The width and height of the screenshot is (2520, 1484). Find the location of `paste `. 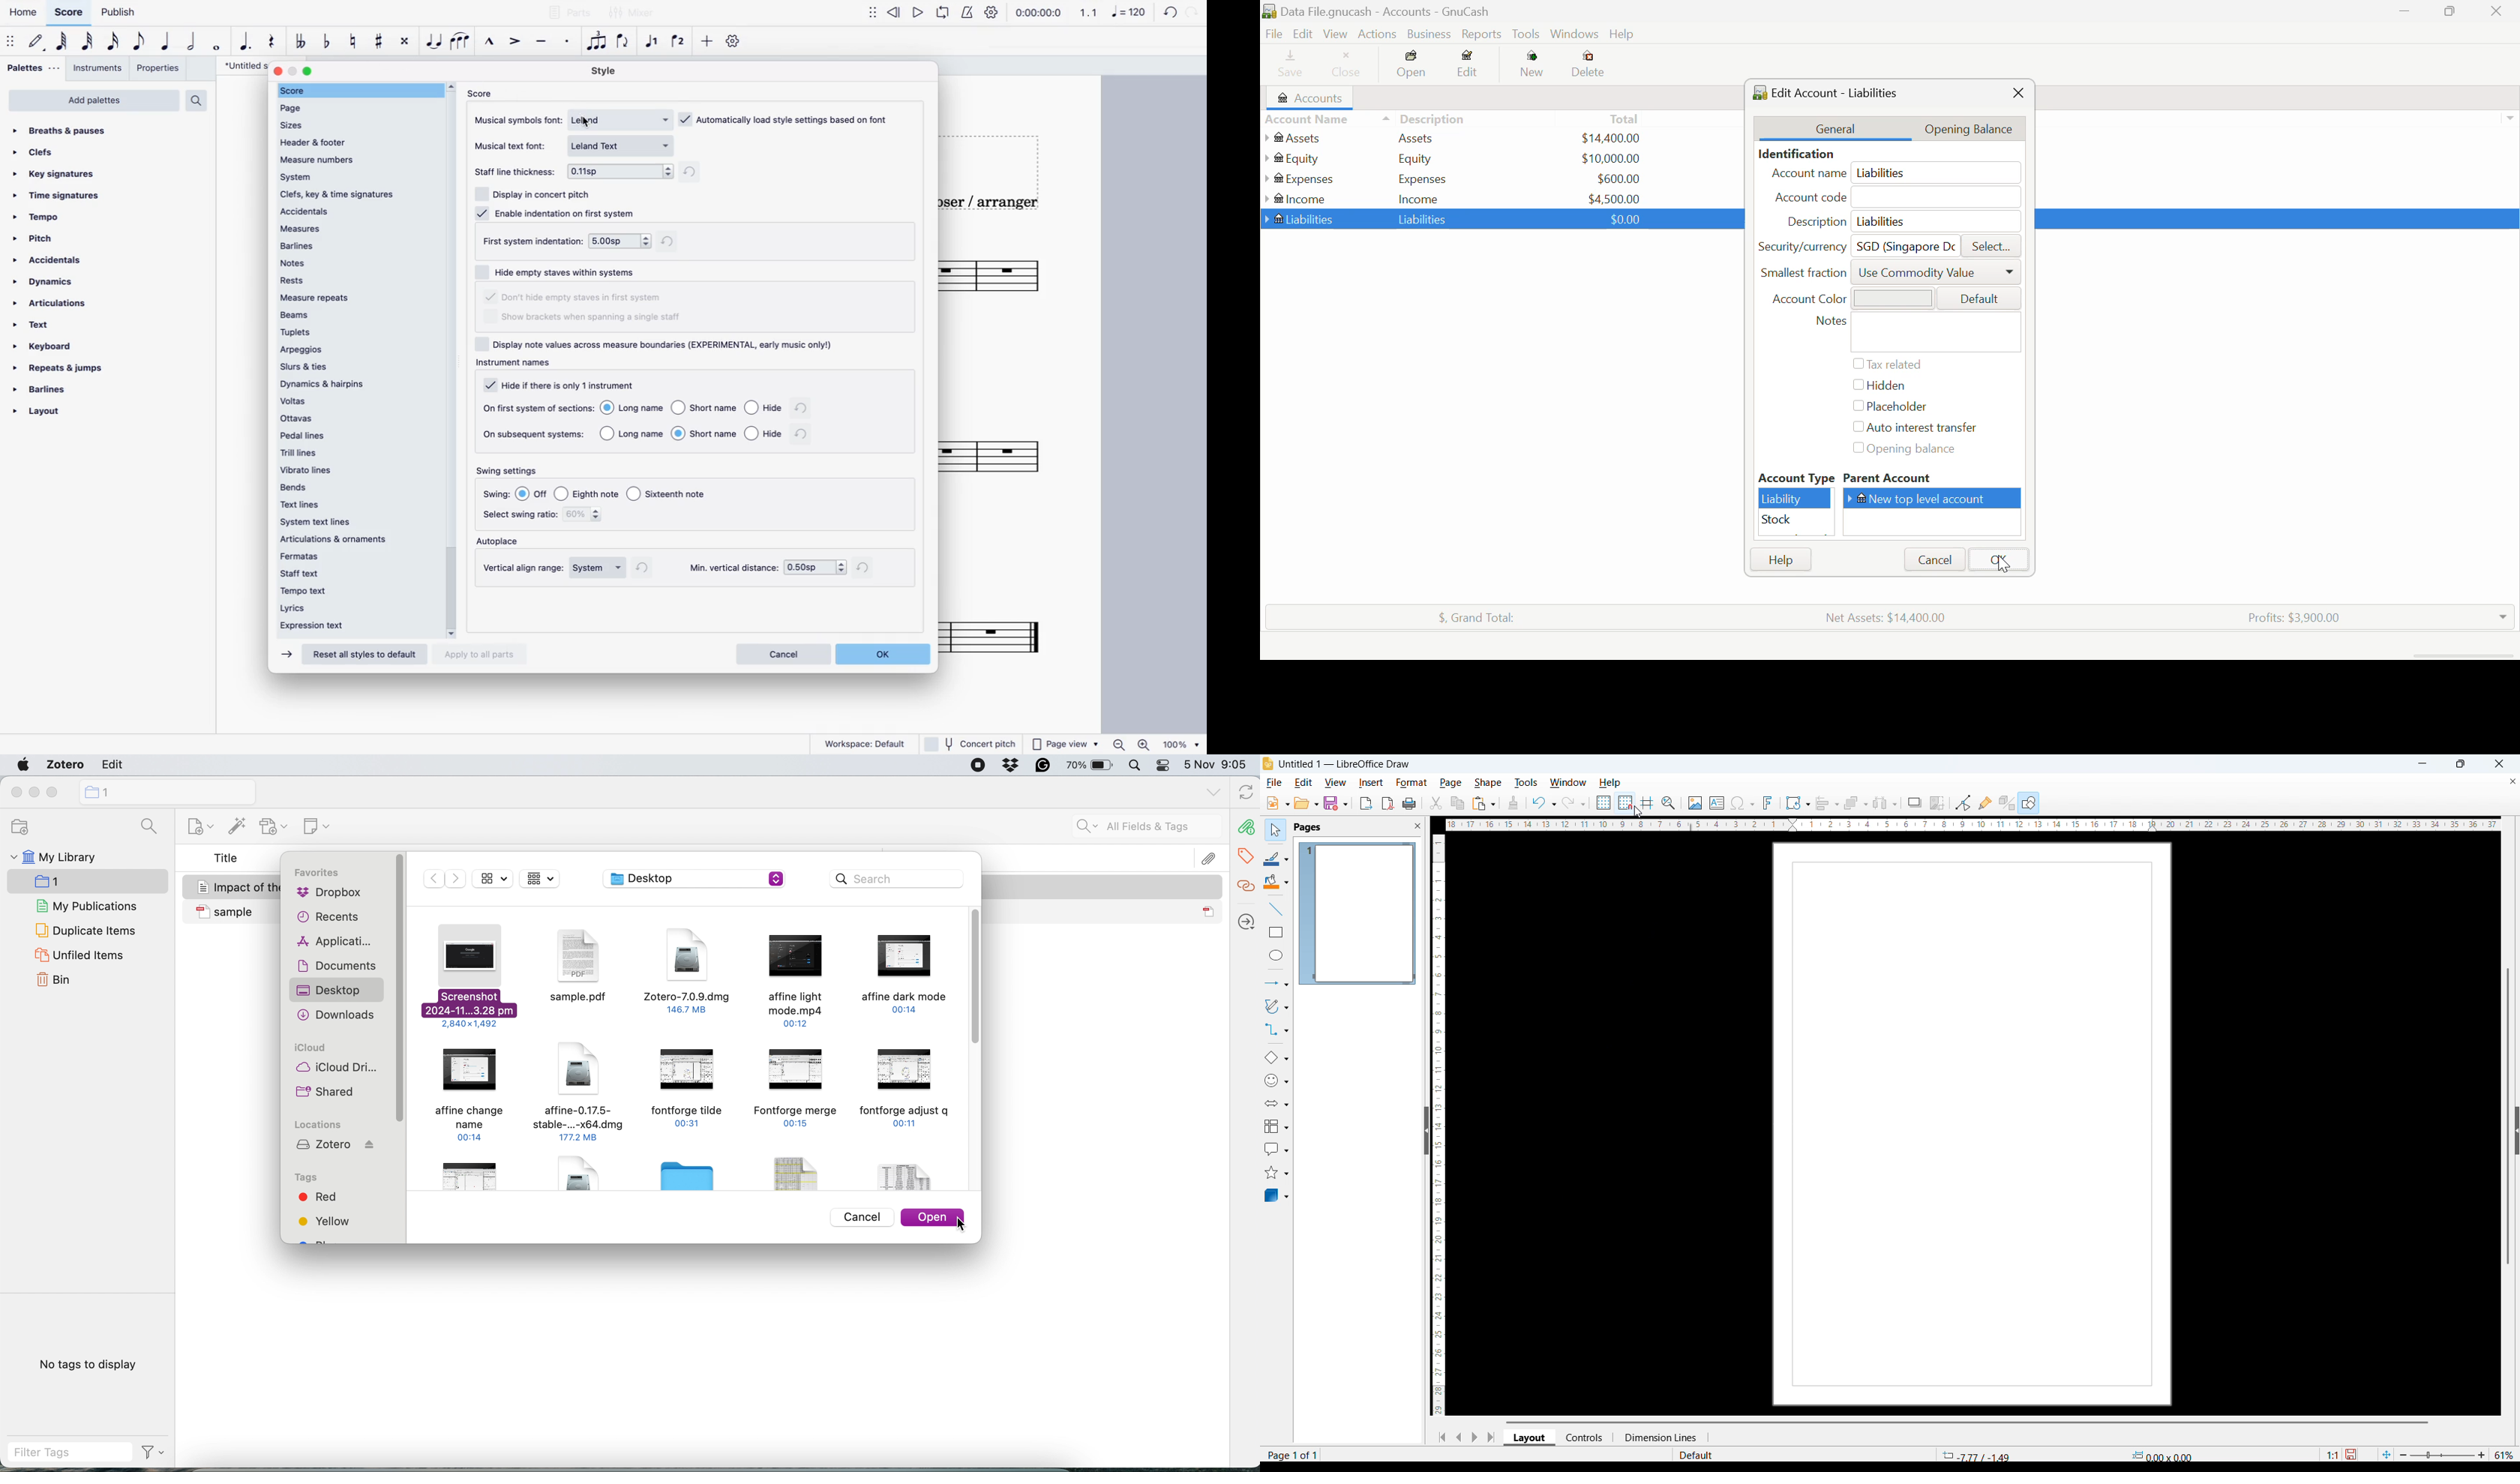

paste  is located at coordinates (1483, 803).